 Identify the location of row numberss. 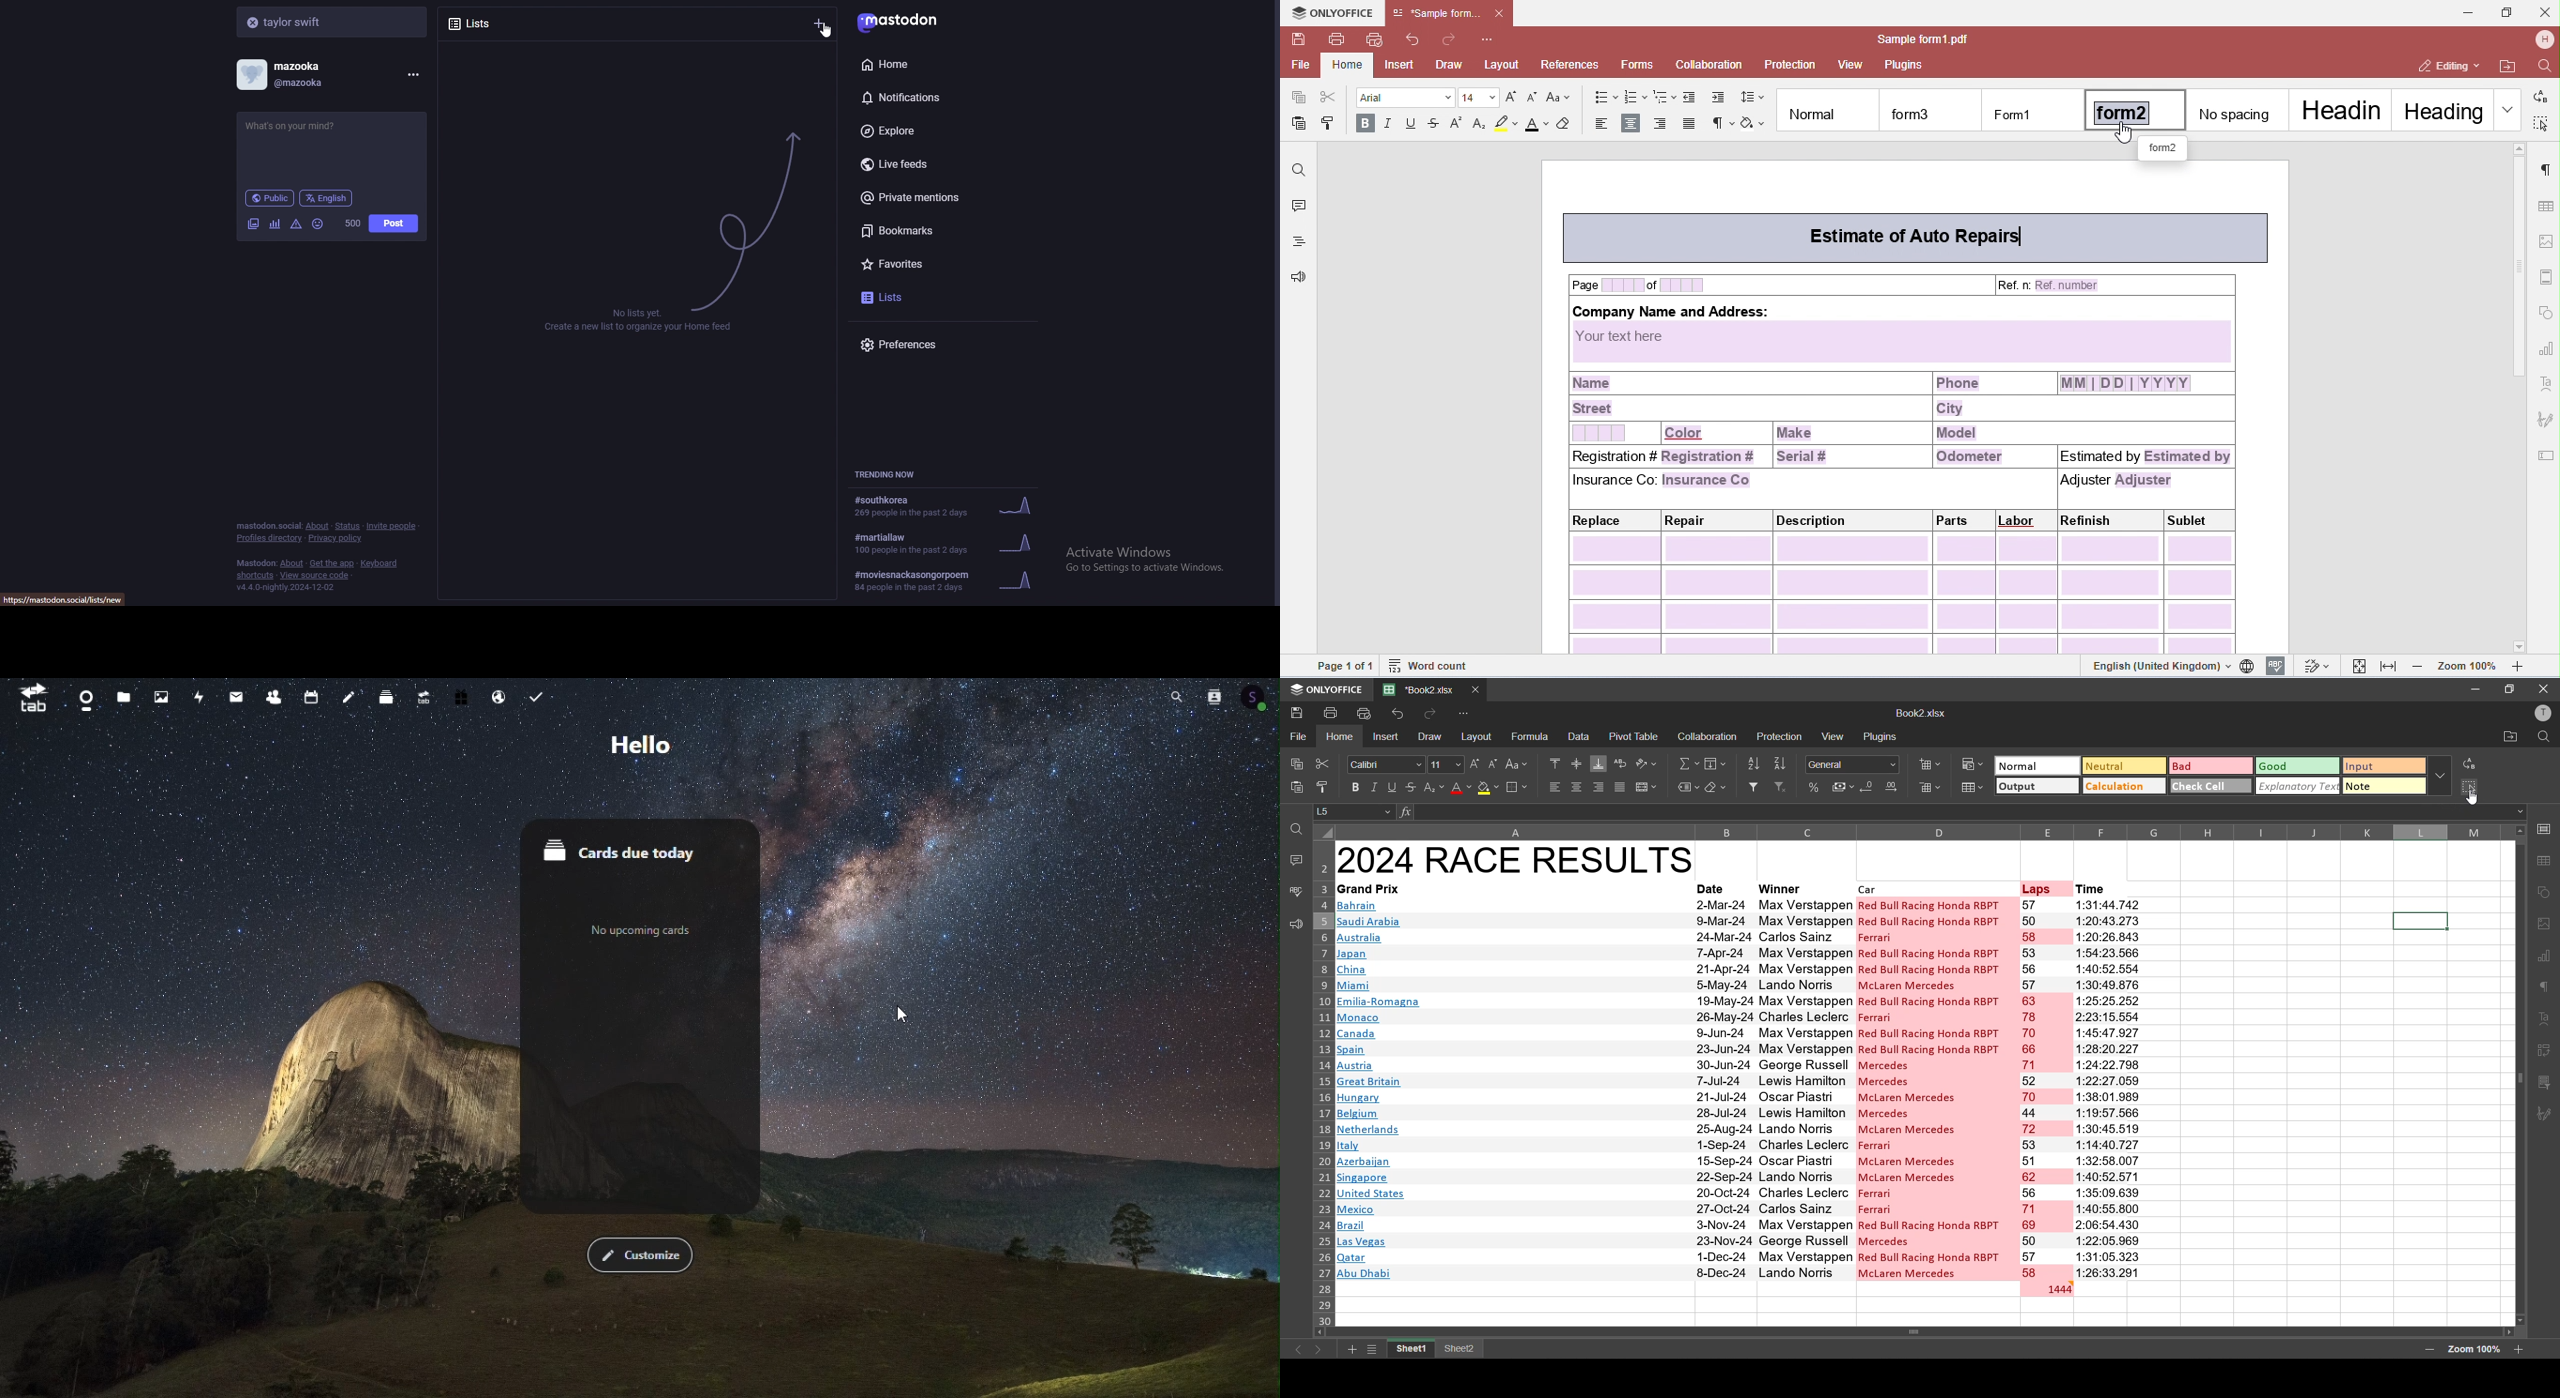
(1324, 1083).